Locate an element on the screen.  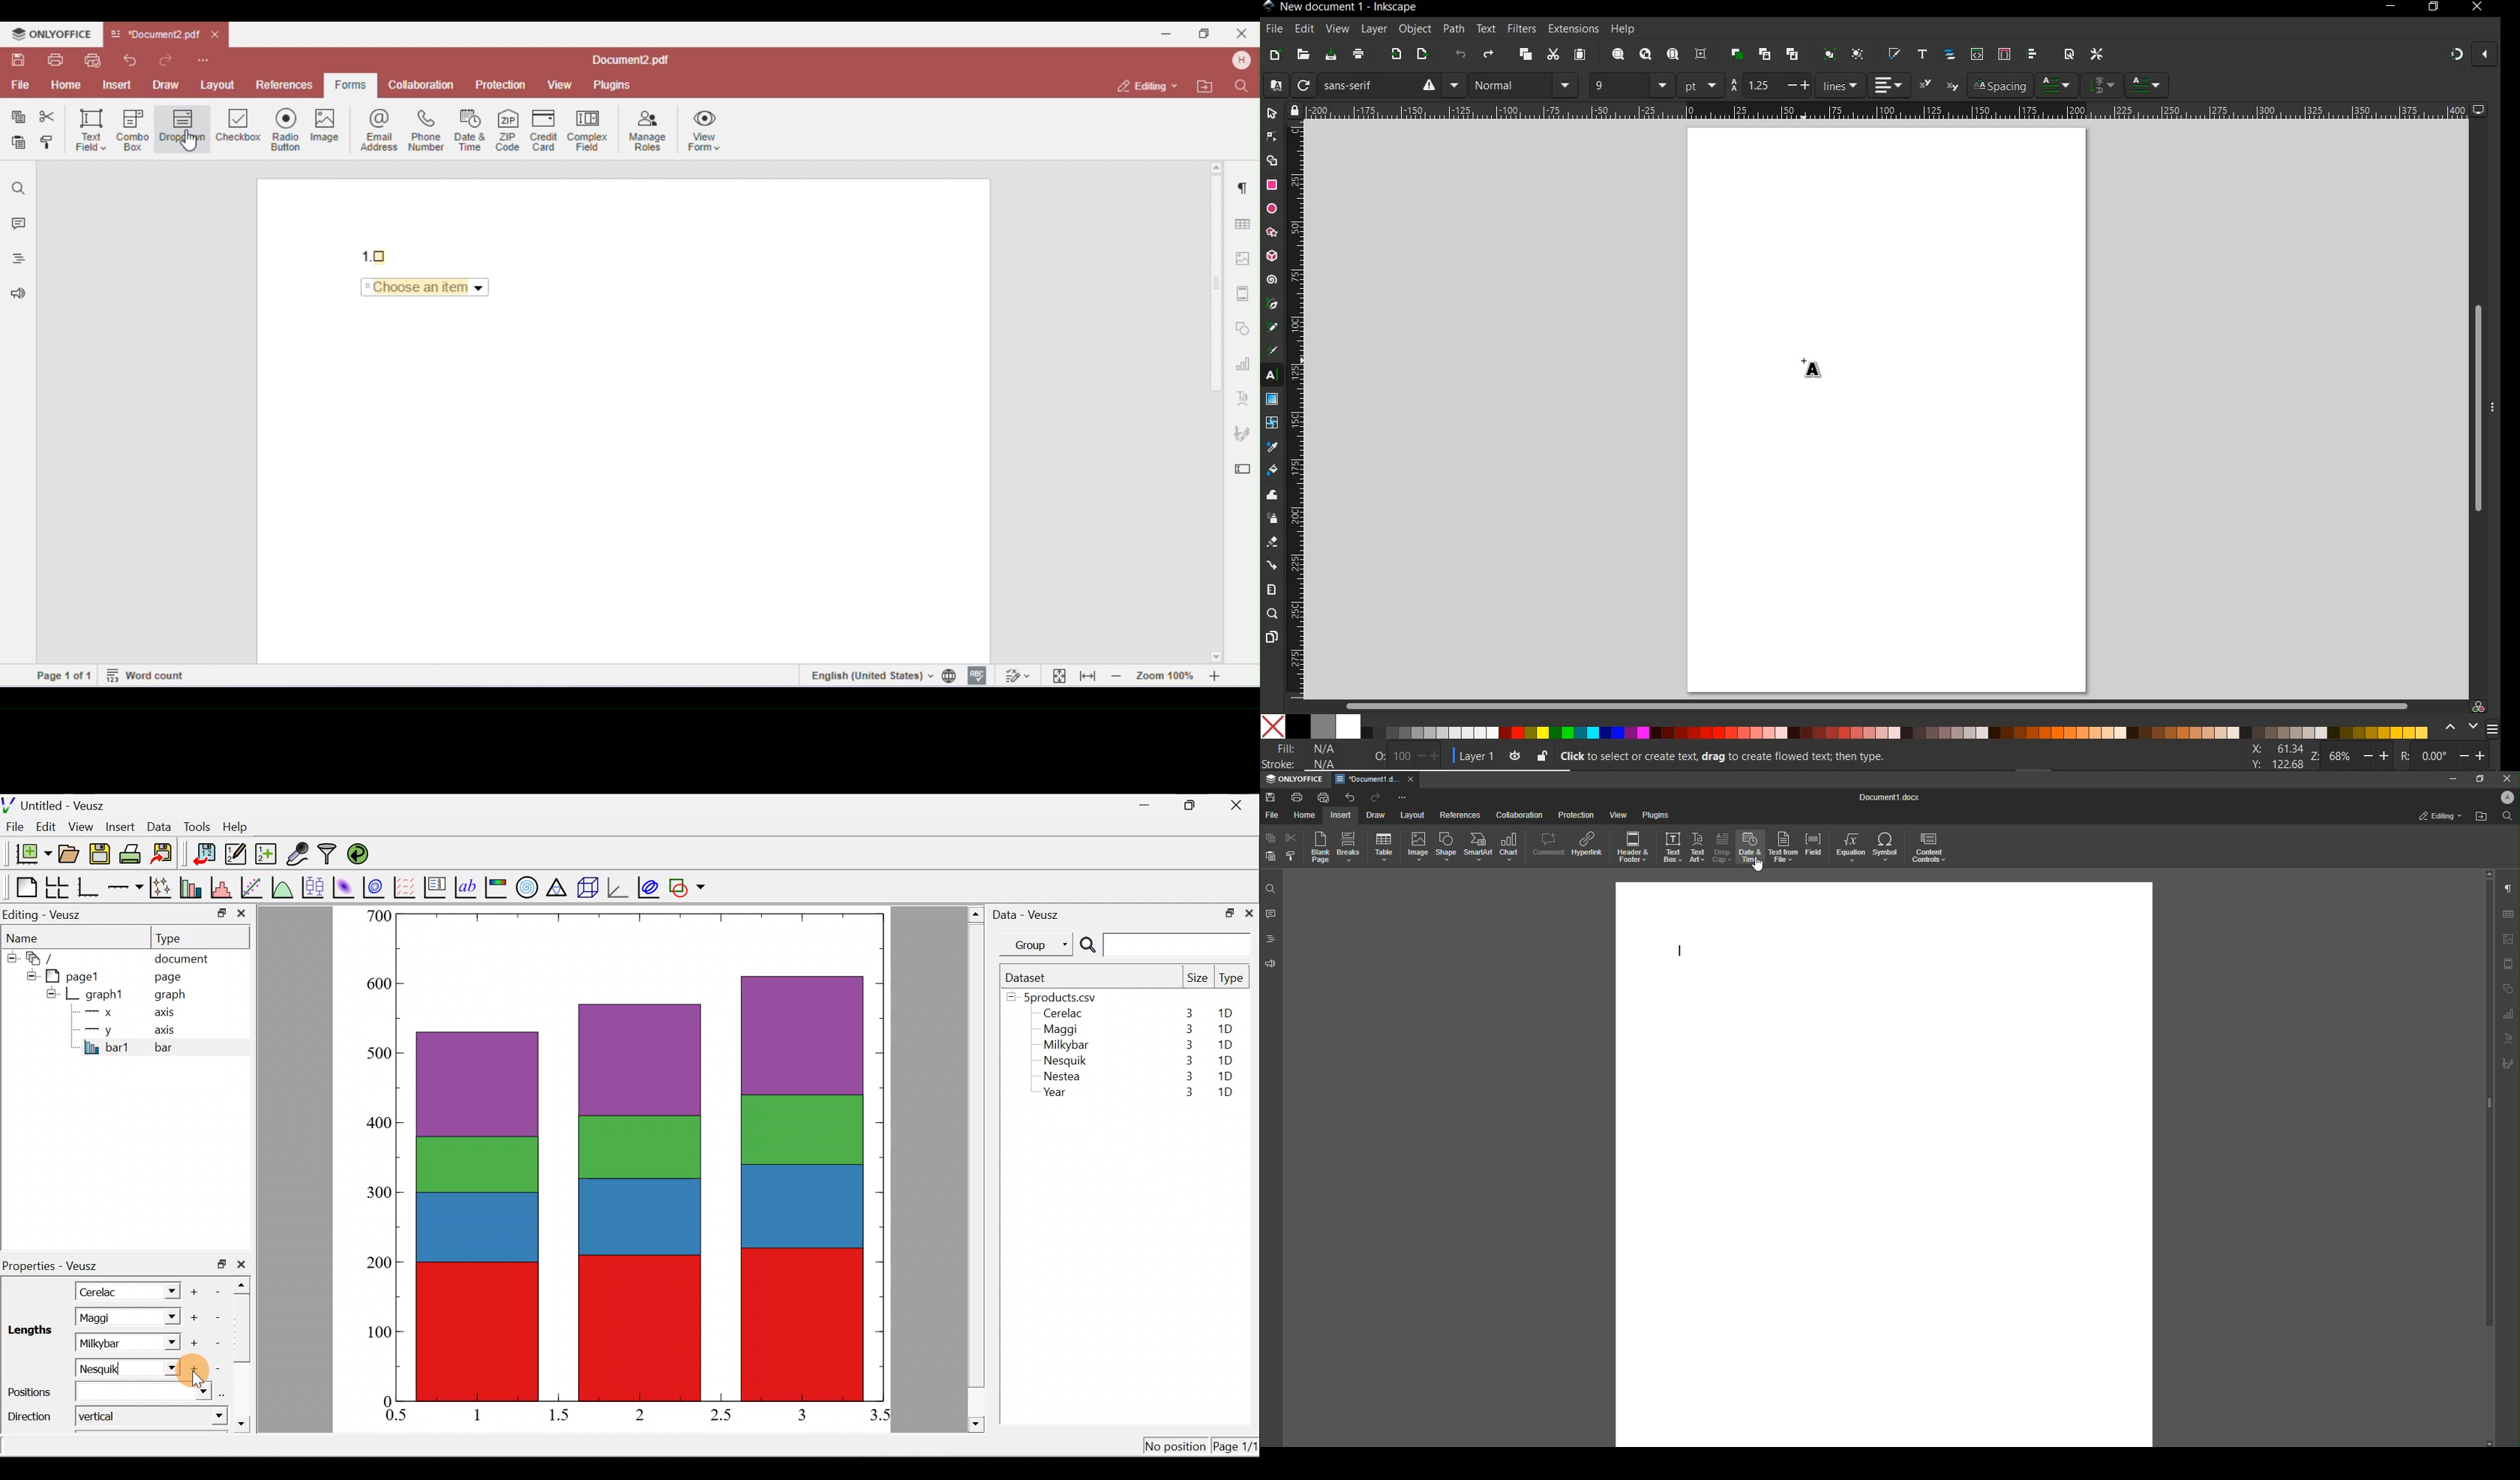
pages tool is located at coordinates (1272, 637).